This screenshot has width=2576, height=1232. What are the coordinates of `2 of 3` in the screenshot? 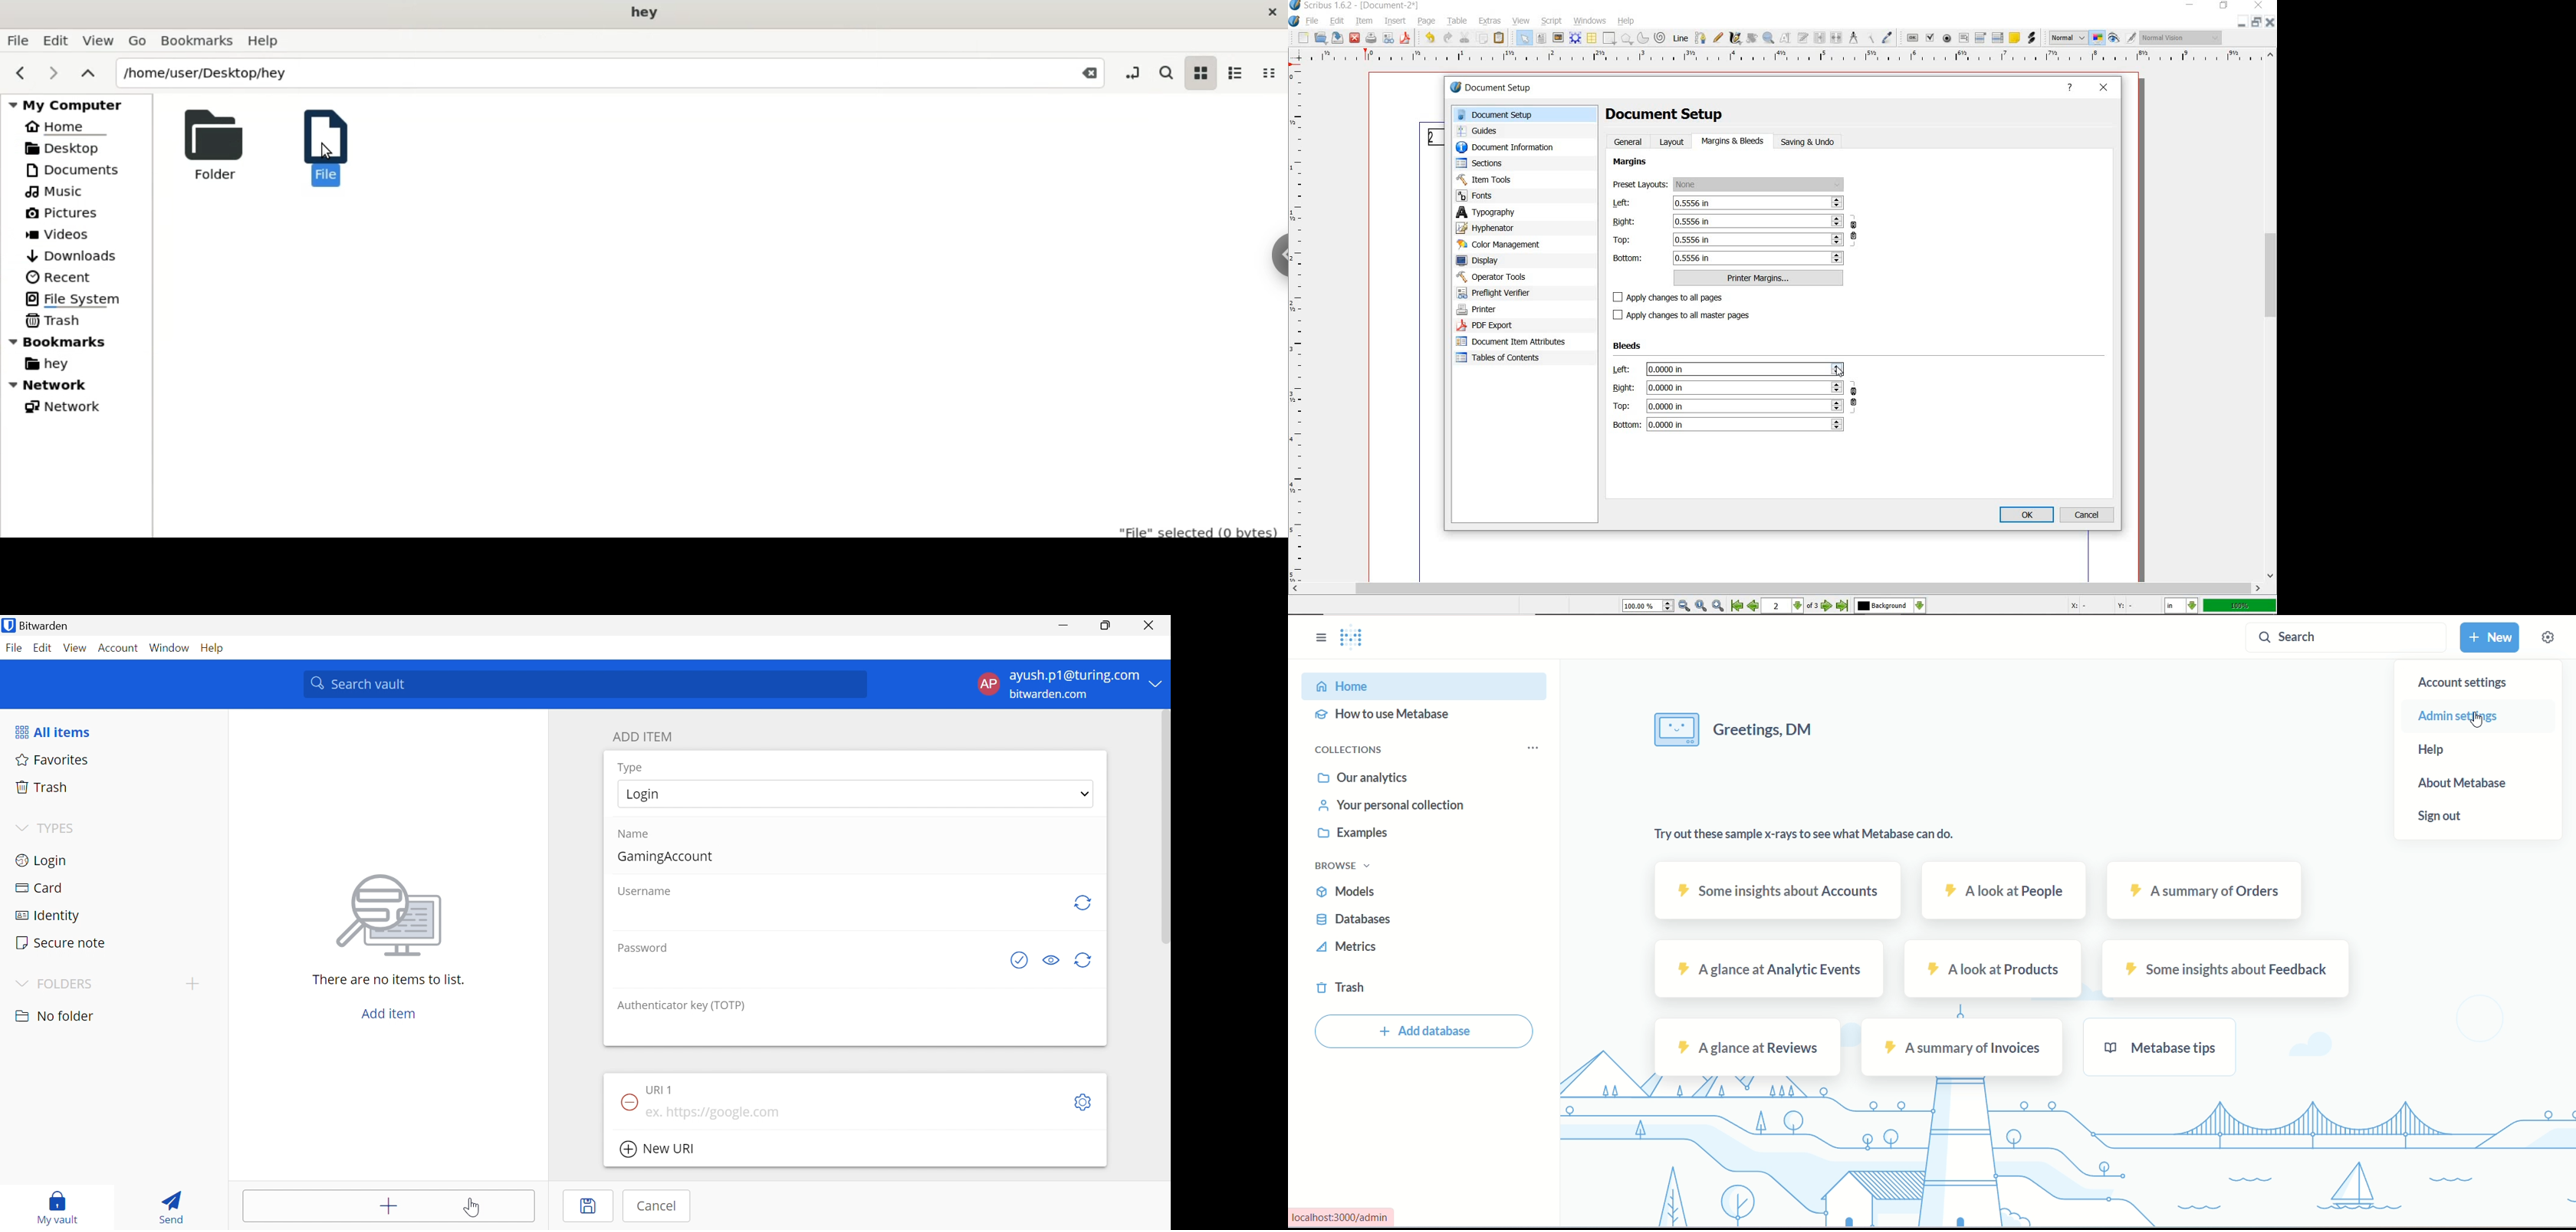 It's located at (1792, 606).